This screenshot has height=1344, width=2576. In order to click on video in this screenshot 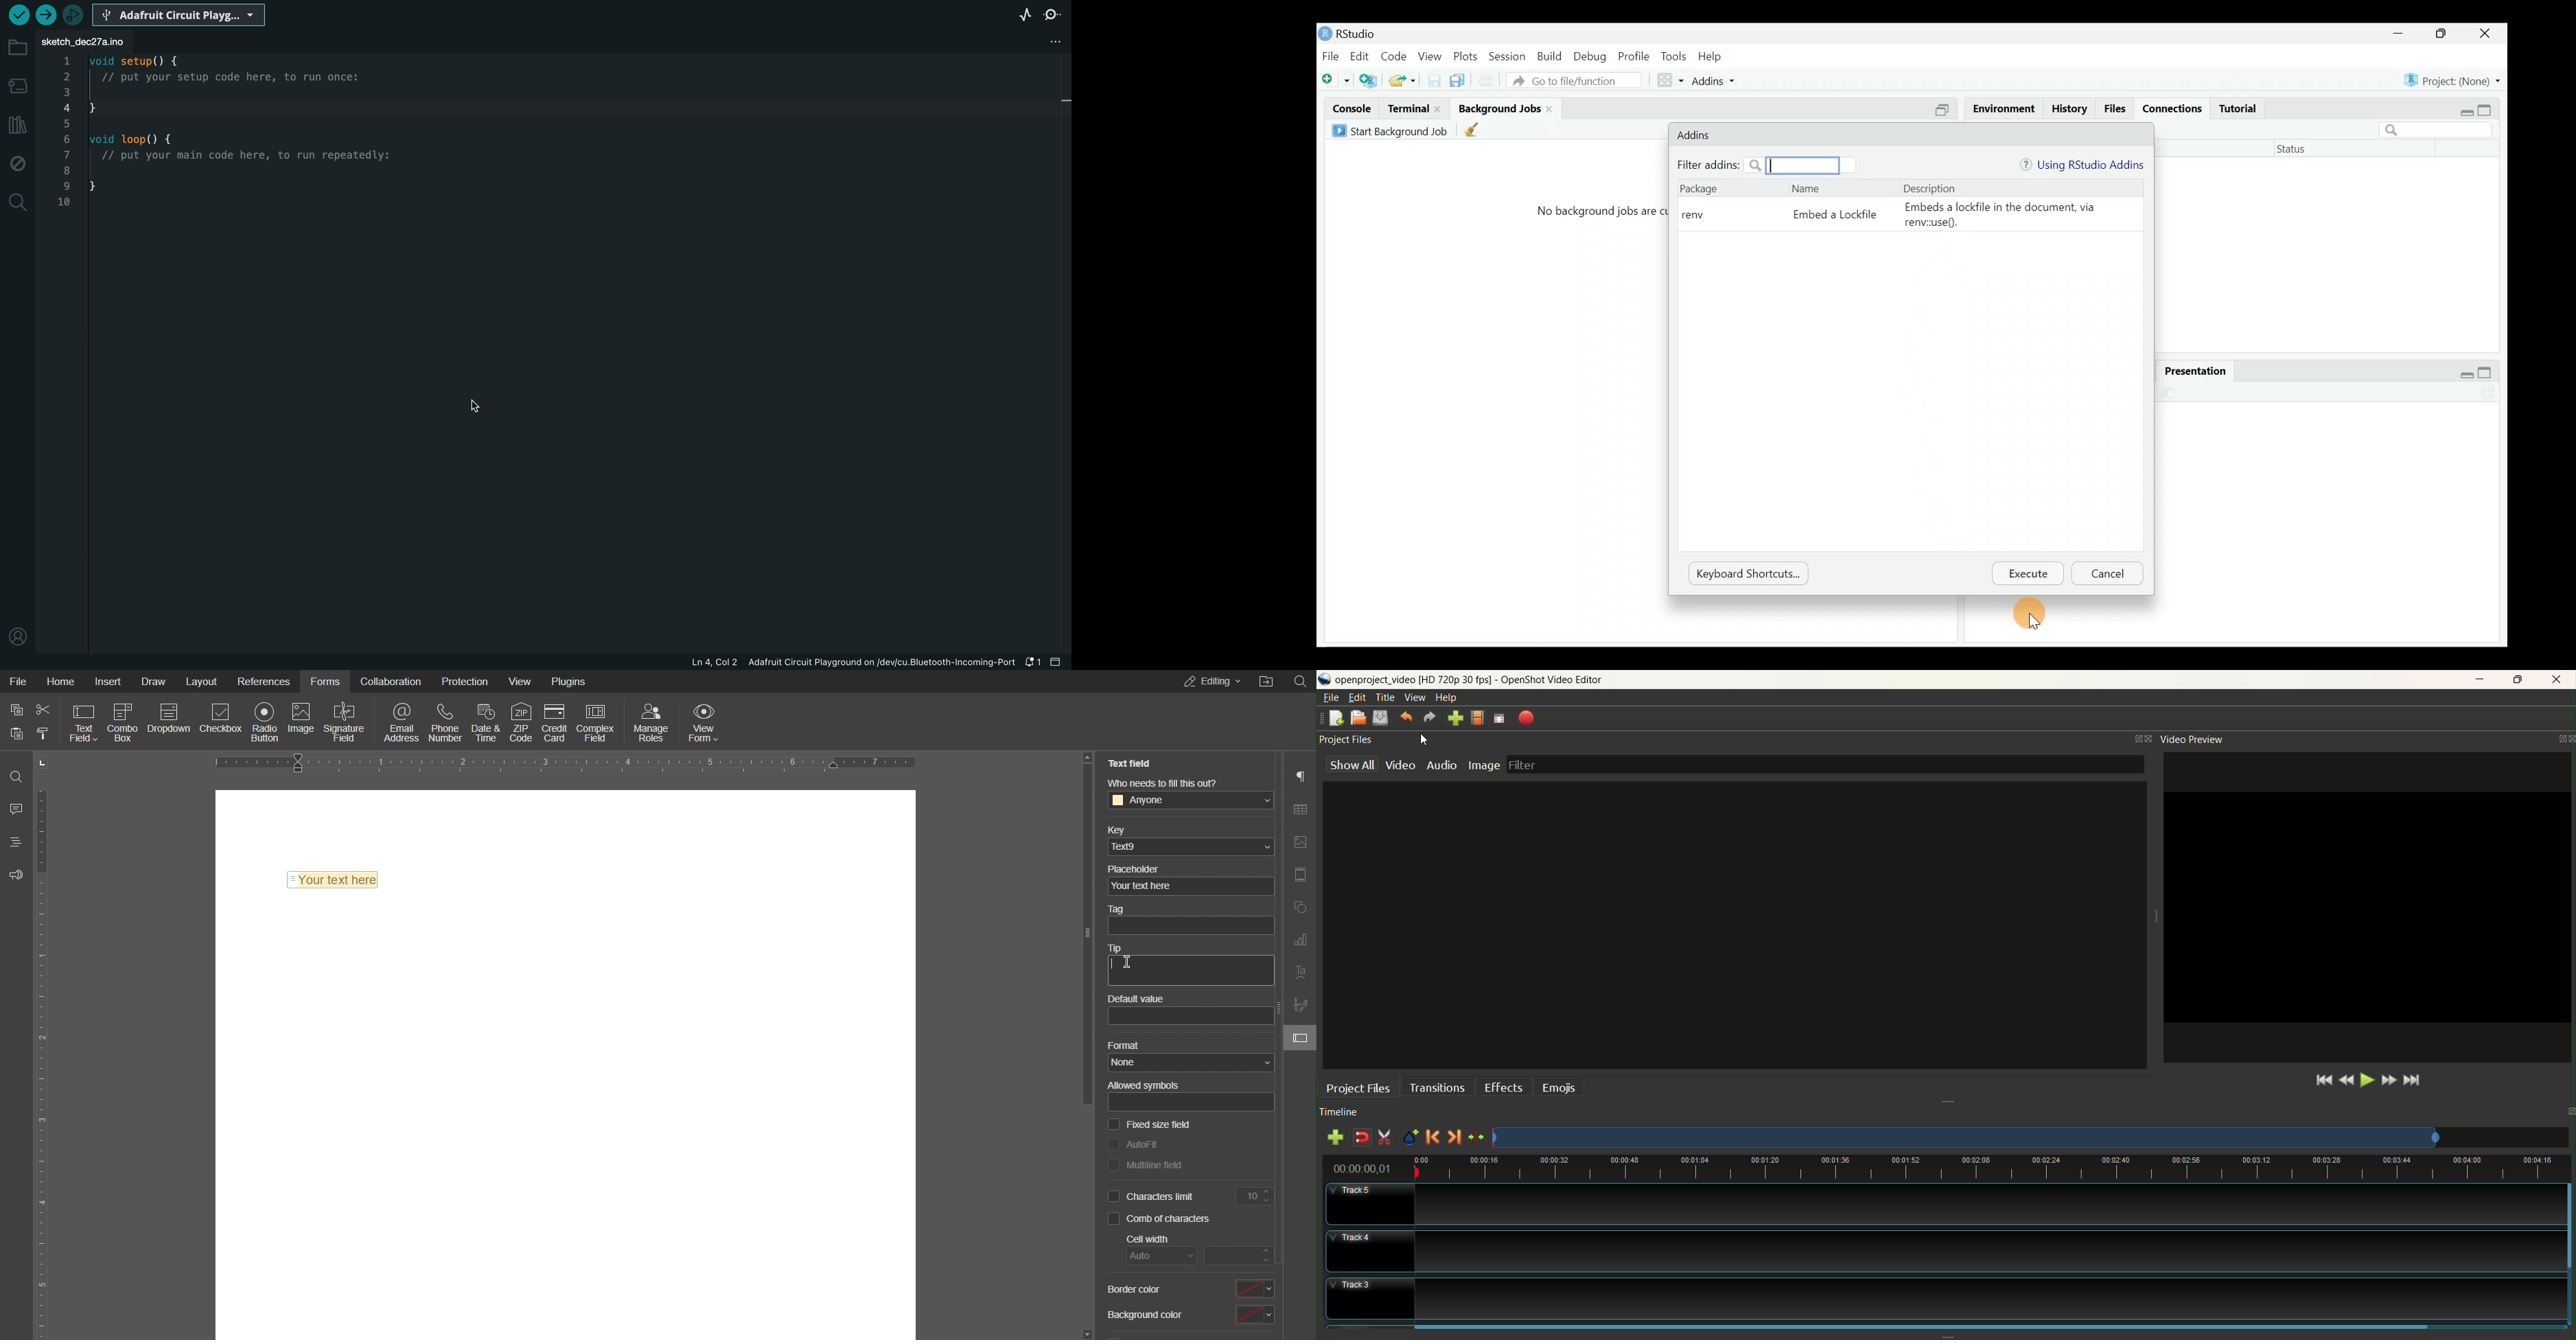, I will do `click(1405, 764)`.